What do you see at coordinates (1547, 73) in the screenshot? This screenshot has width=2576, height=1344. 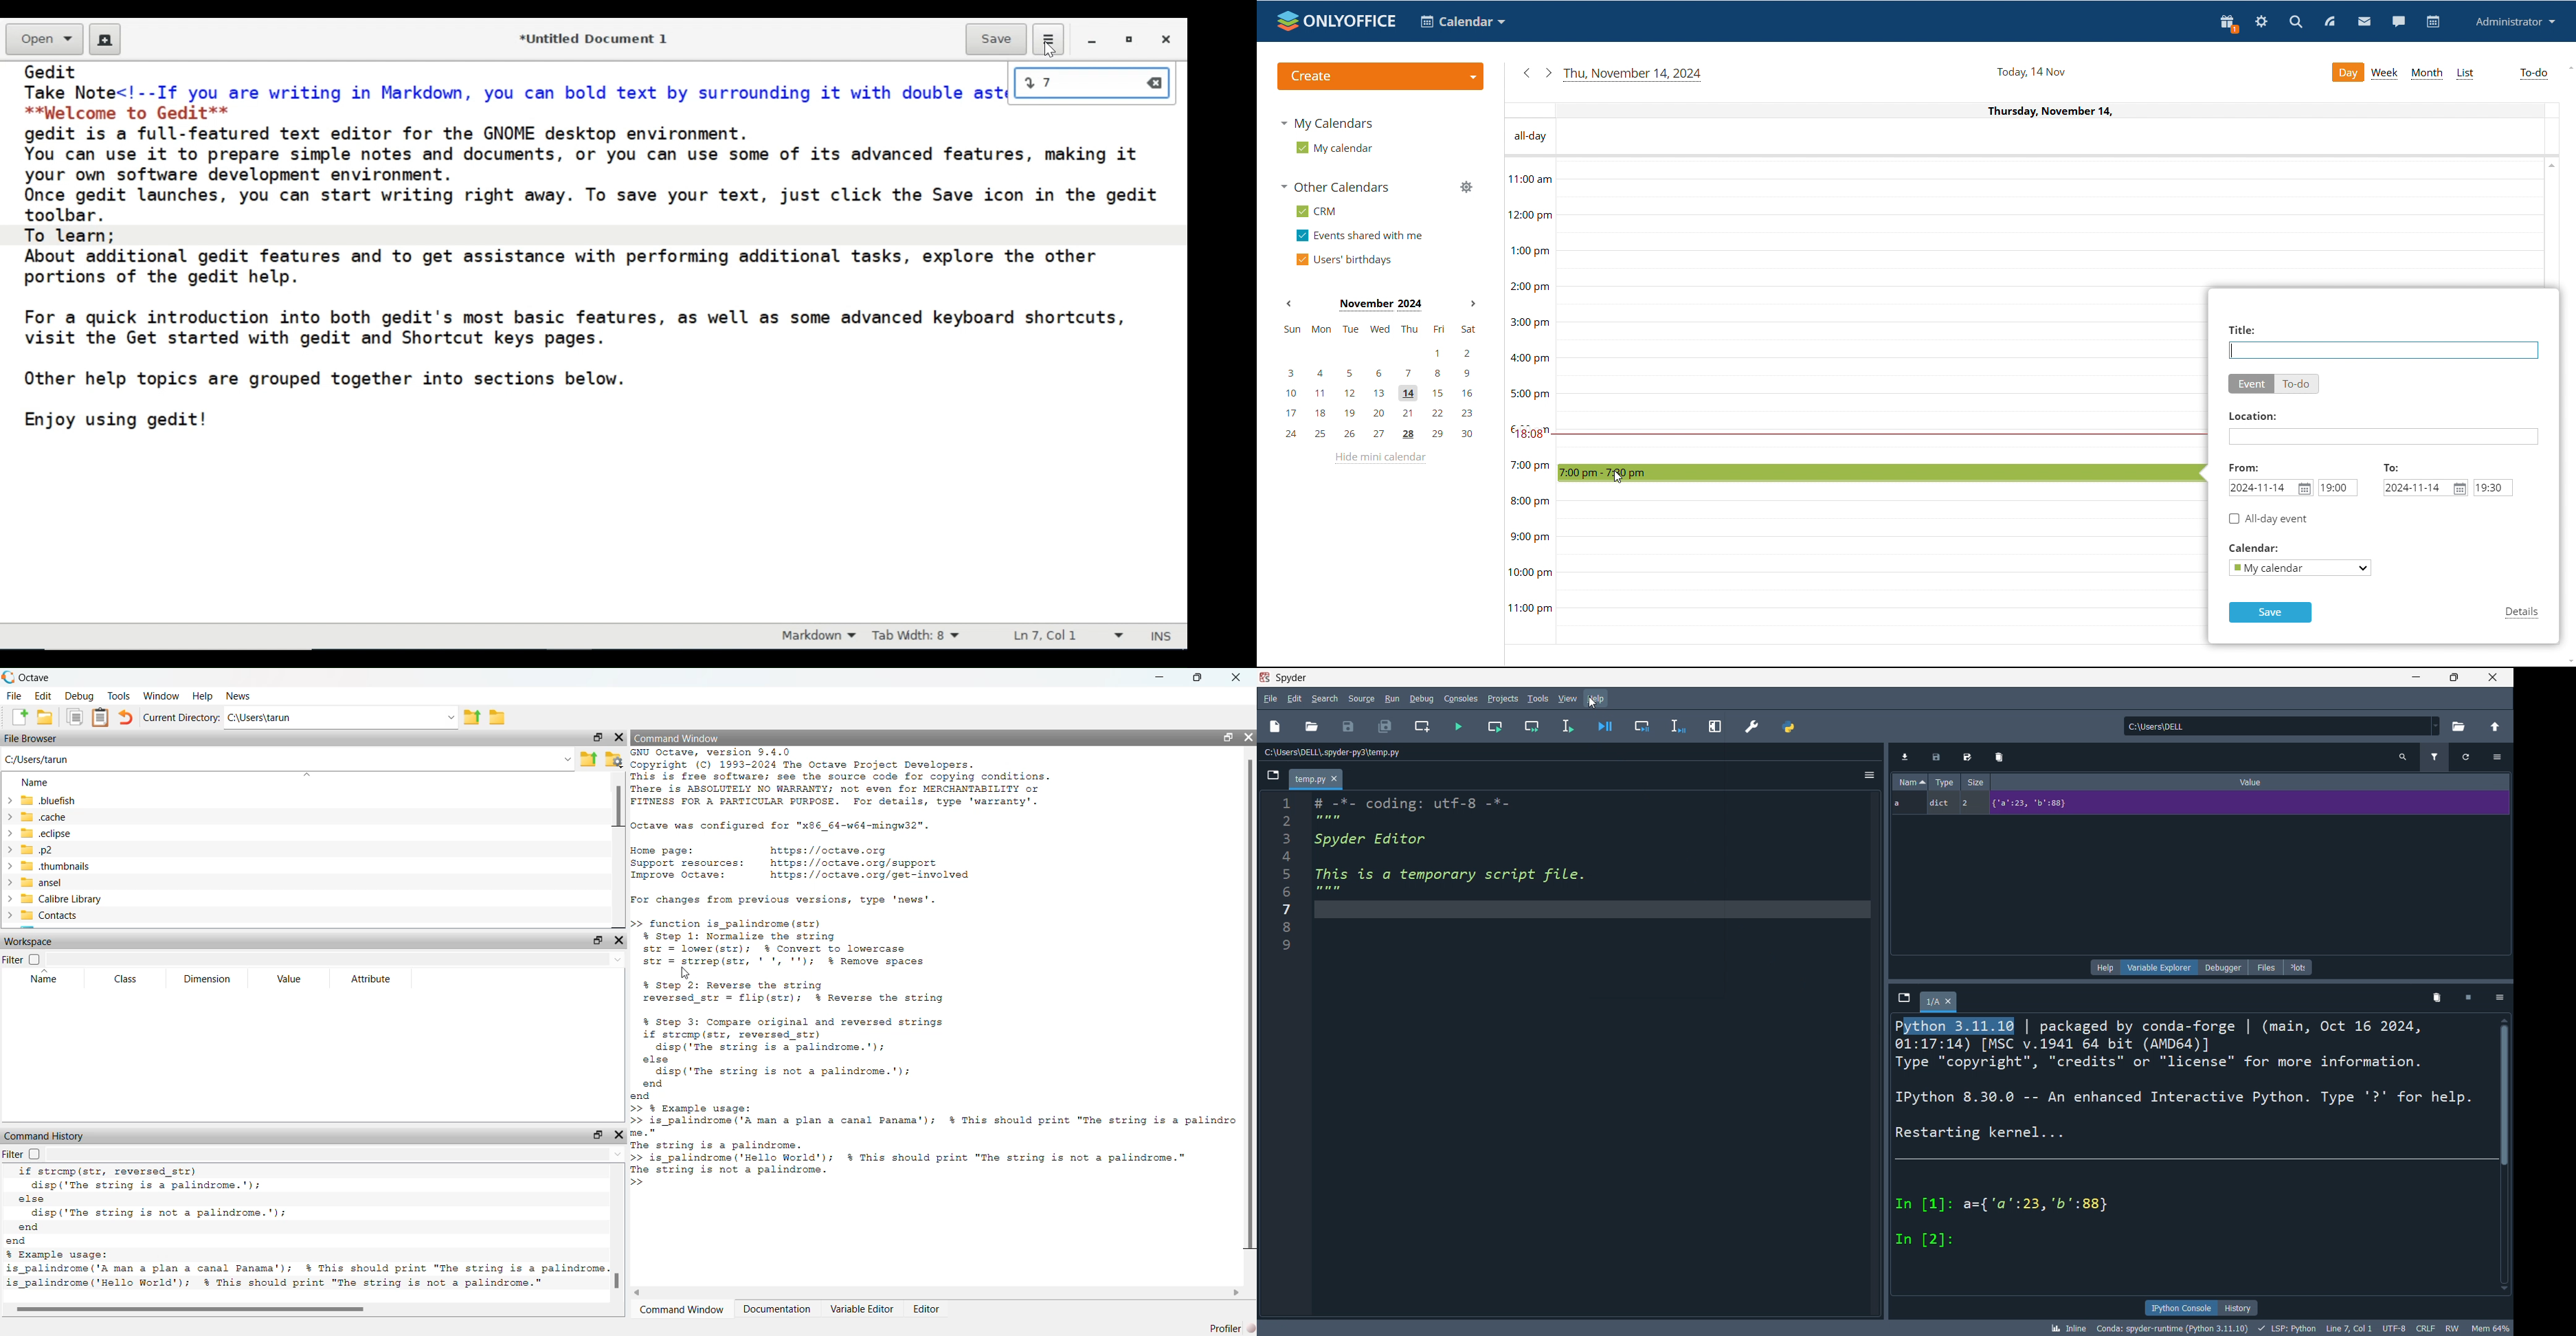 I see `next date` at bounding box center [1547, 73].